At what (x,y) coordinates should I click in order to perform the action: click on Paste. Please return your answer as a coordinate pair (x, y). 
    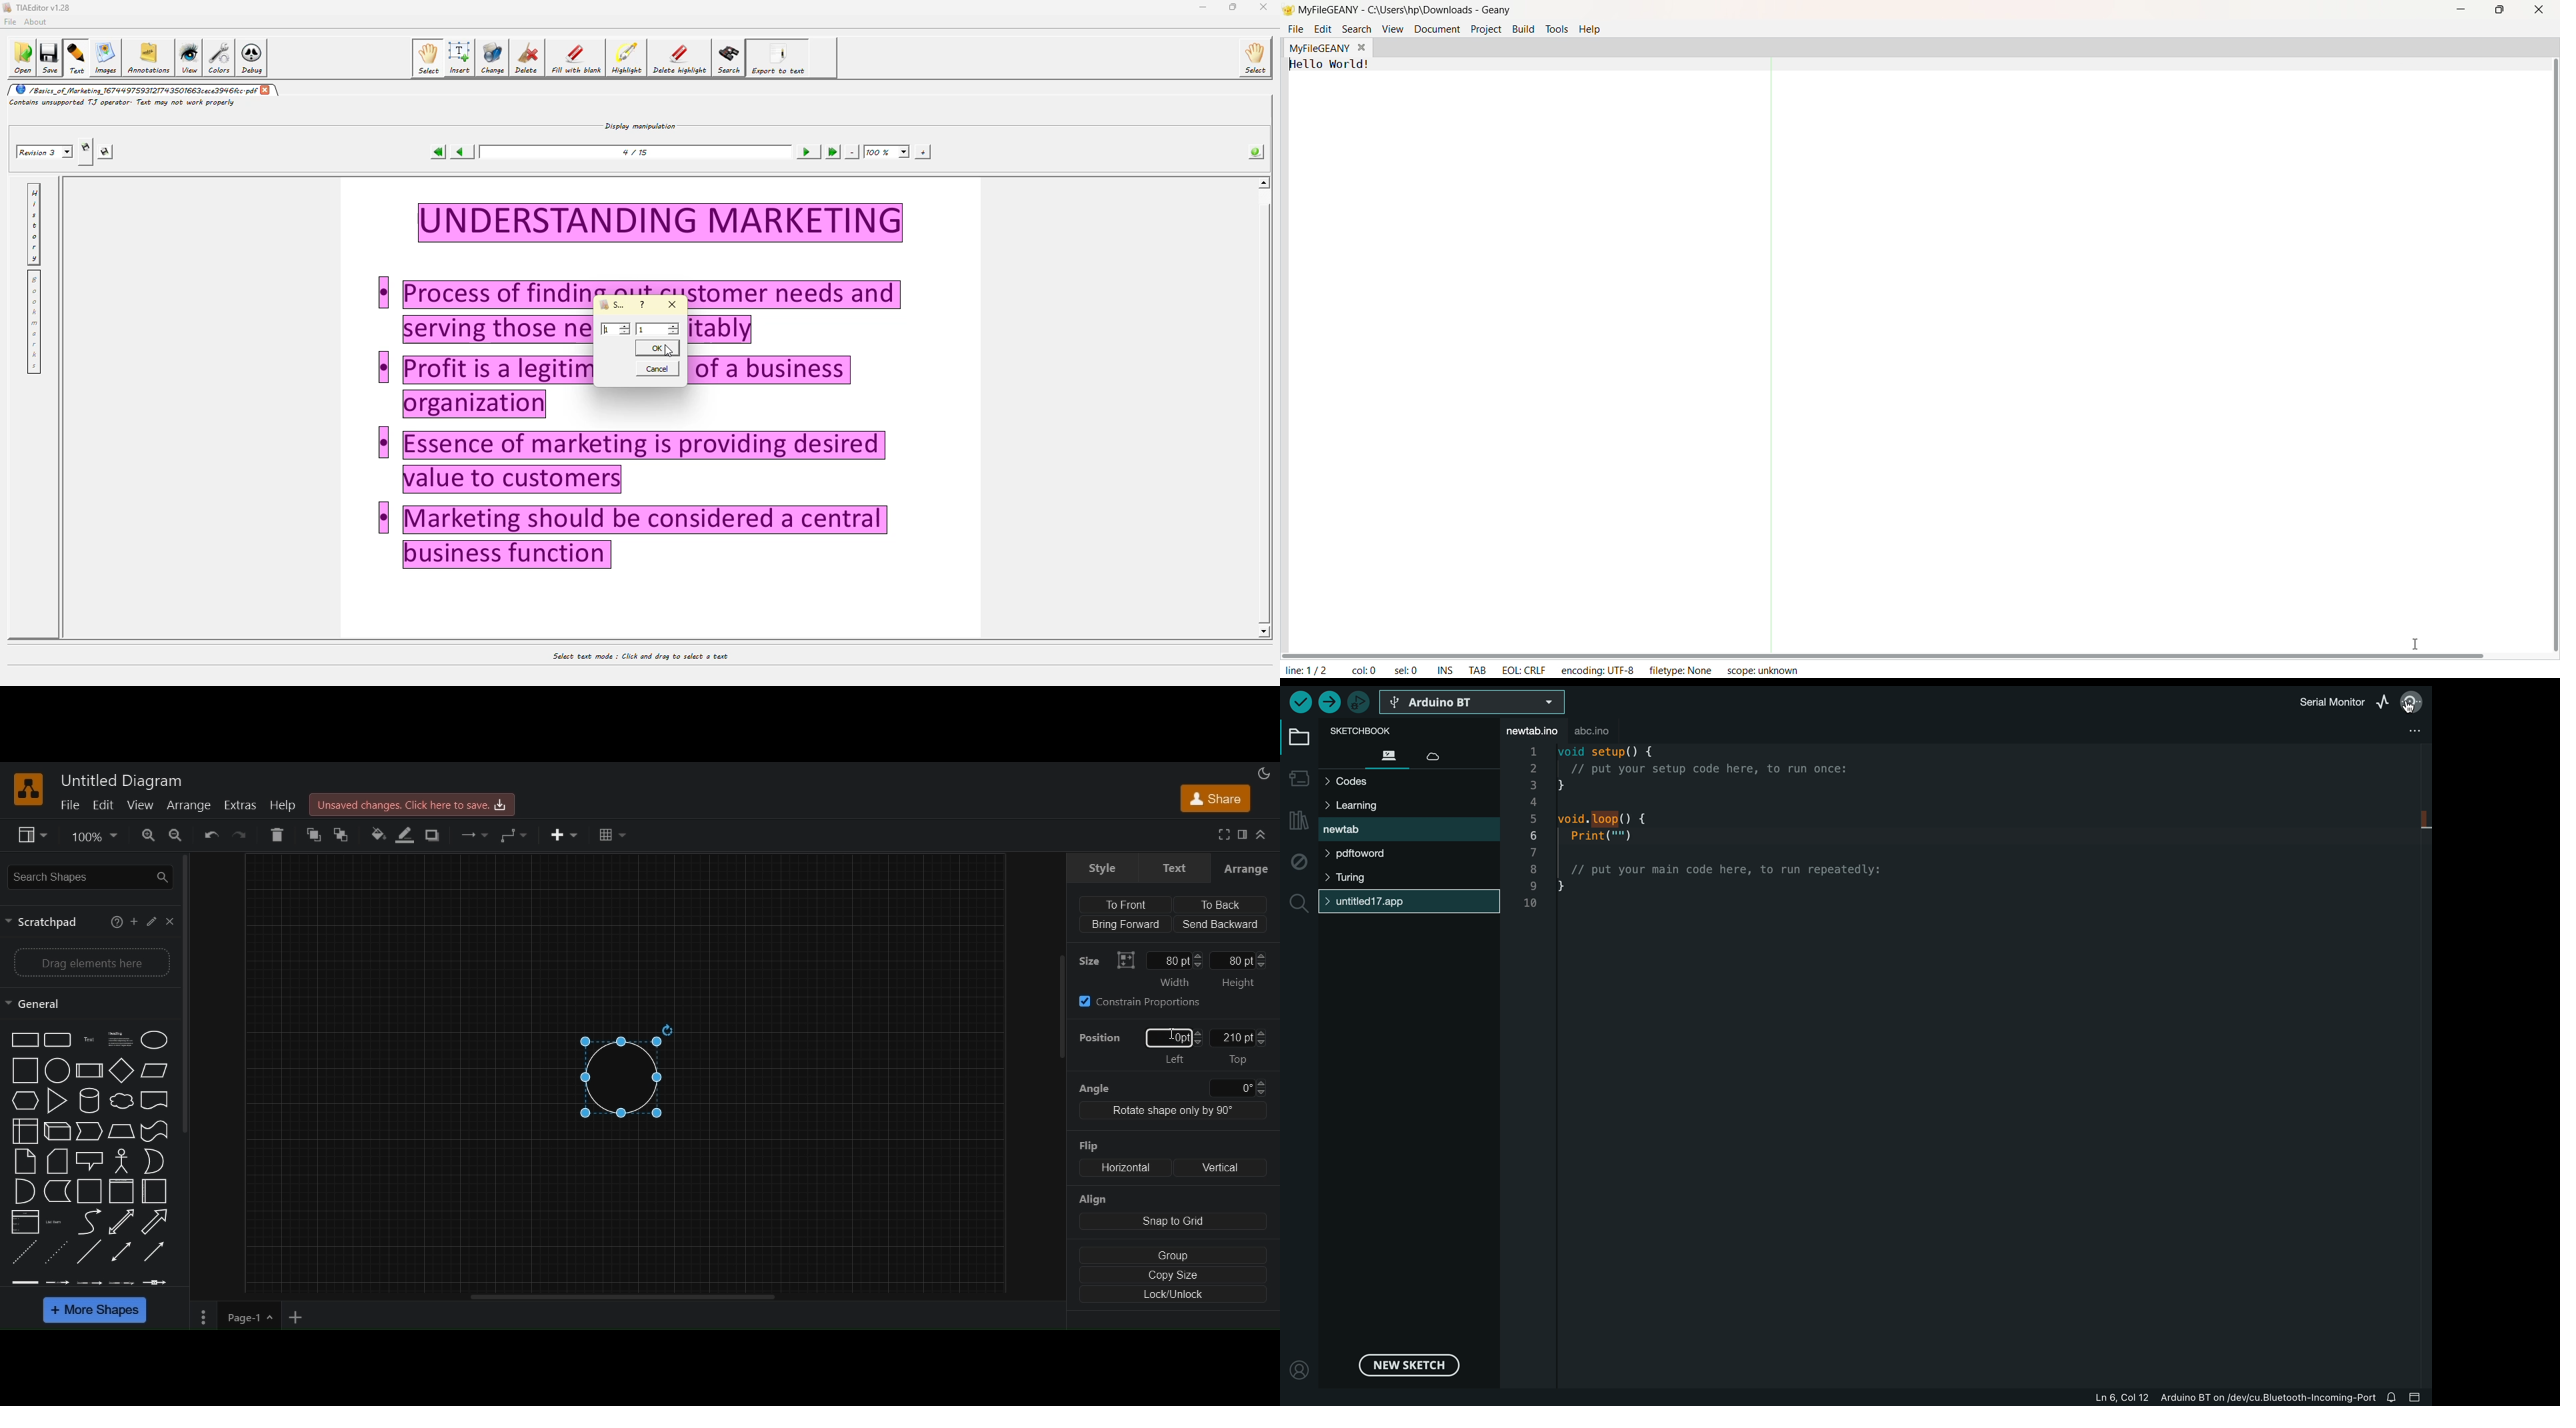
    Looking at the image, I should click on (58, 1161).